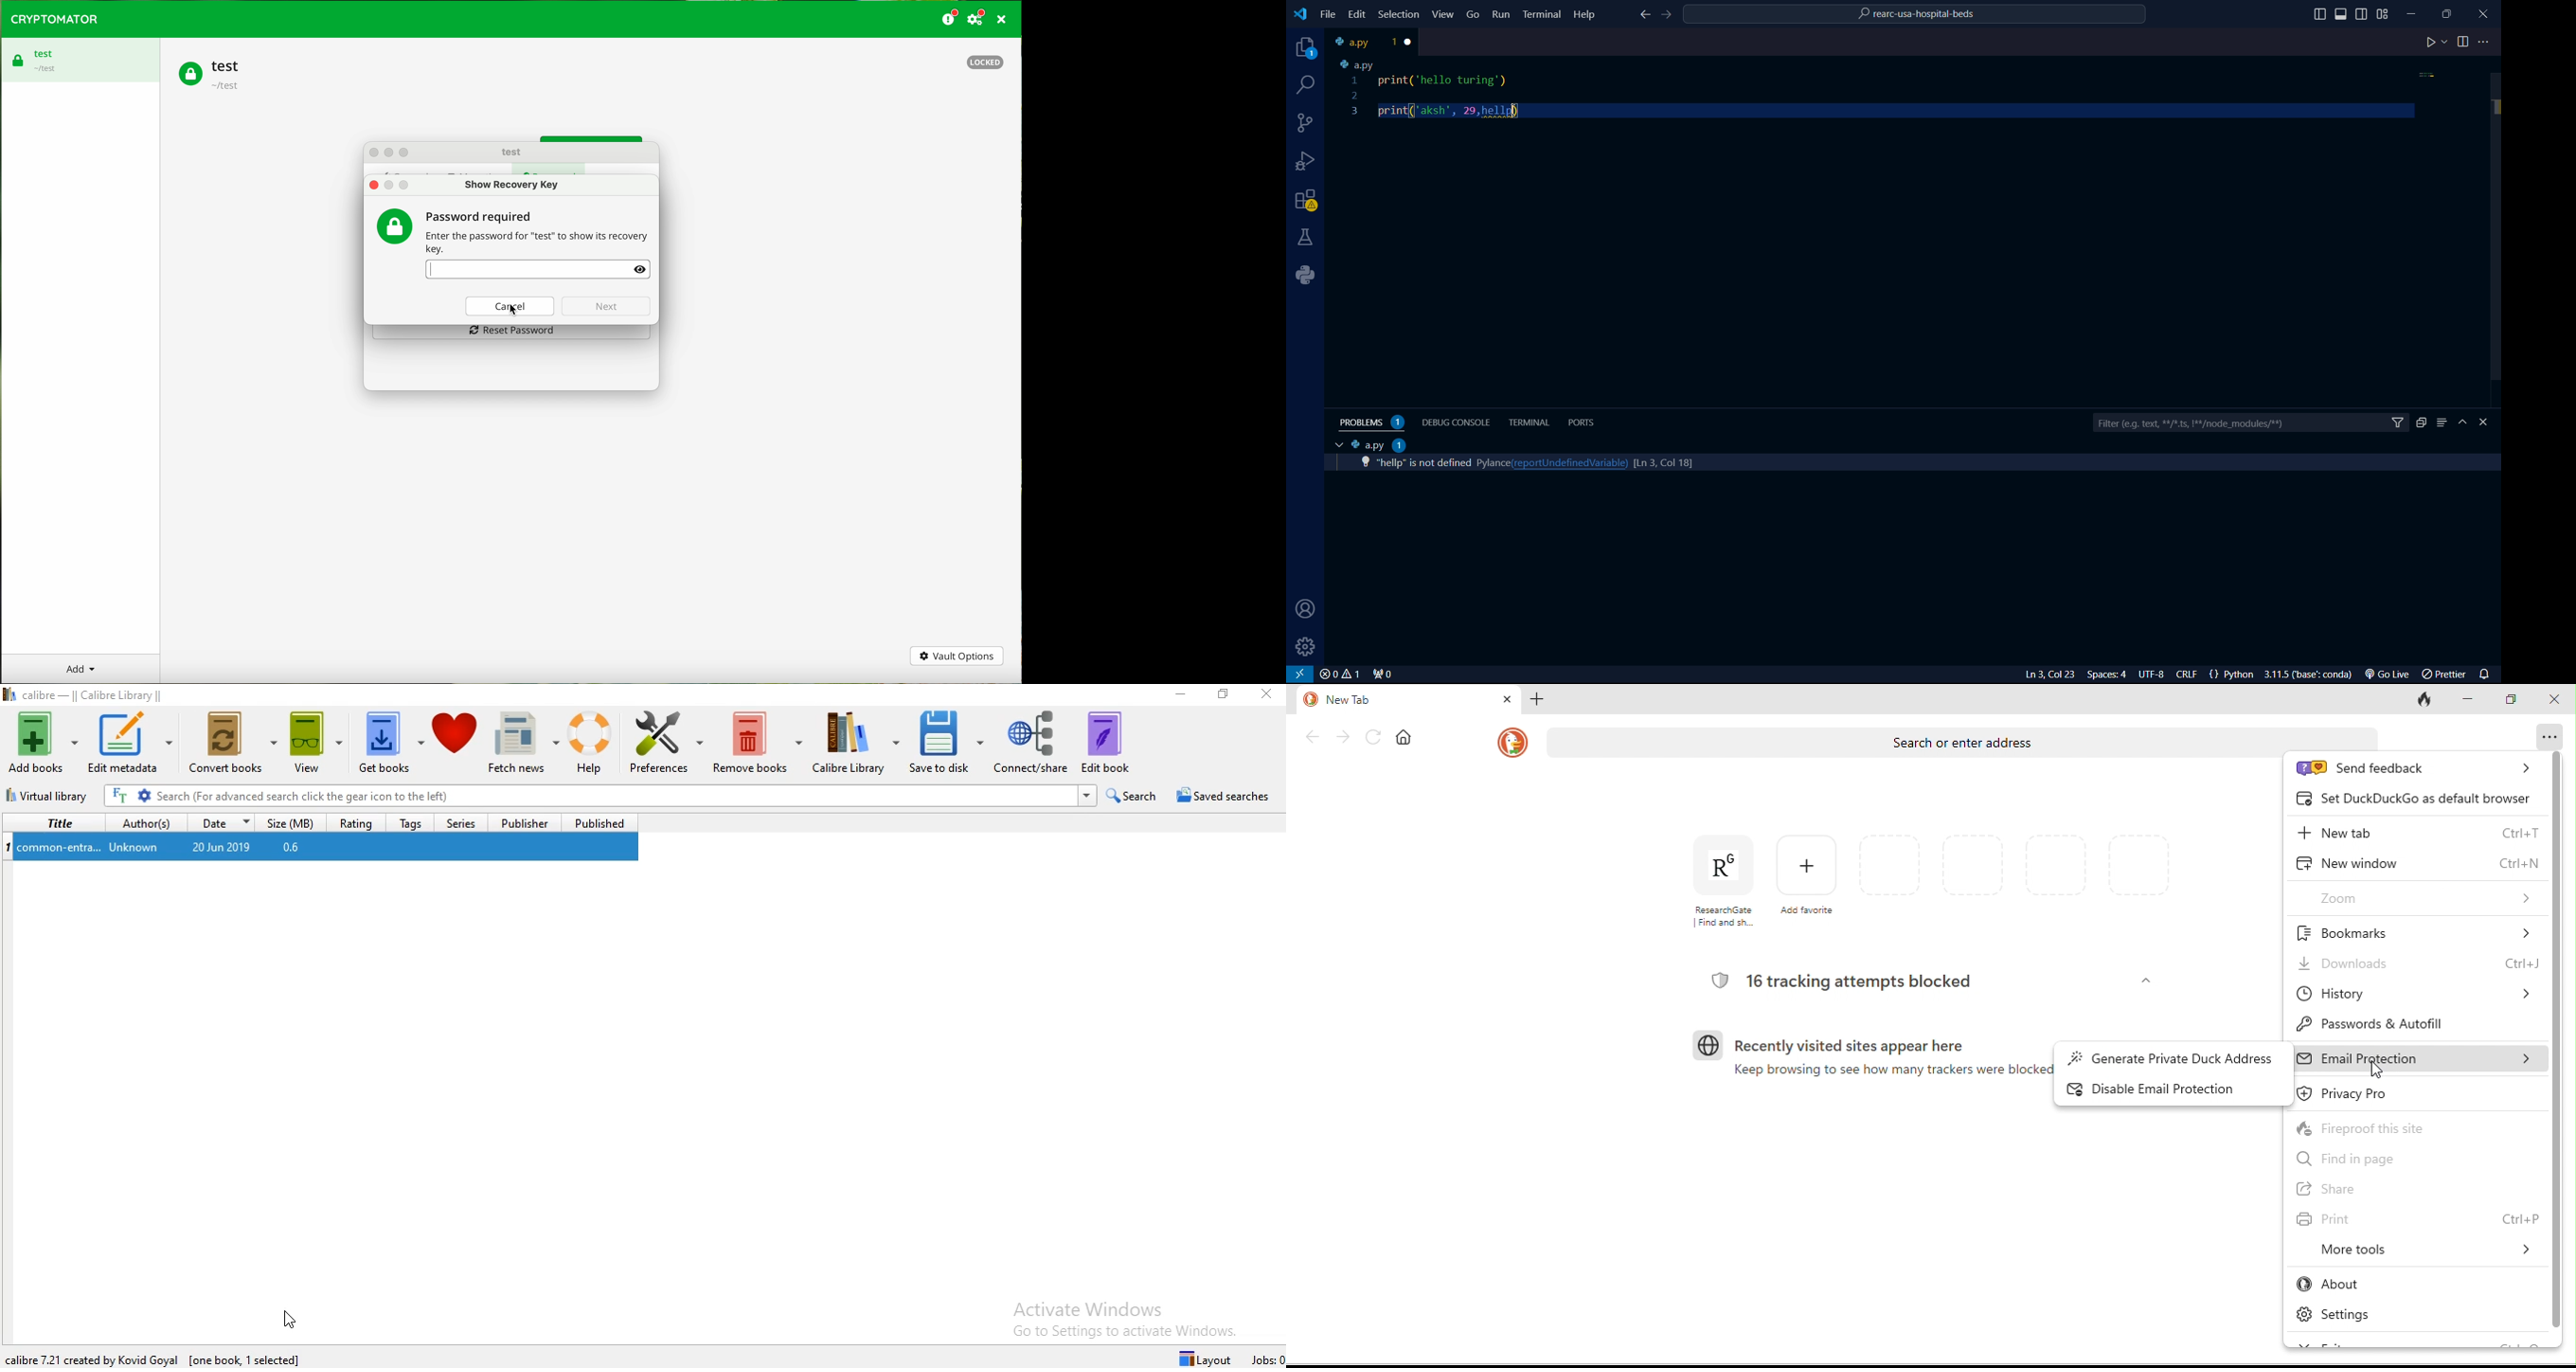 This screenshot has width=2576, height=1372. Describe the element at coordinates (2427, 896) in the screenshot. I see `zoom` at that location.